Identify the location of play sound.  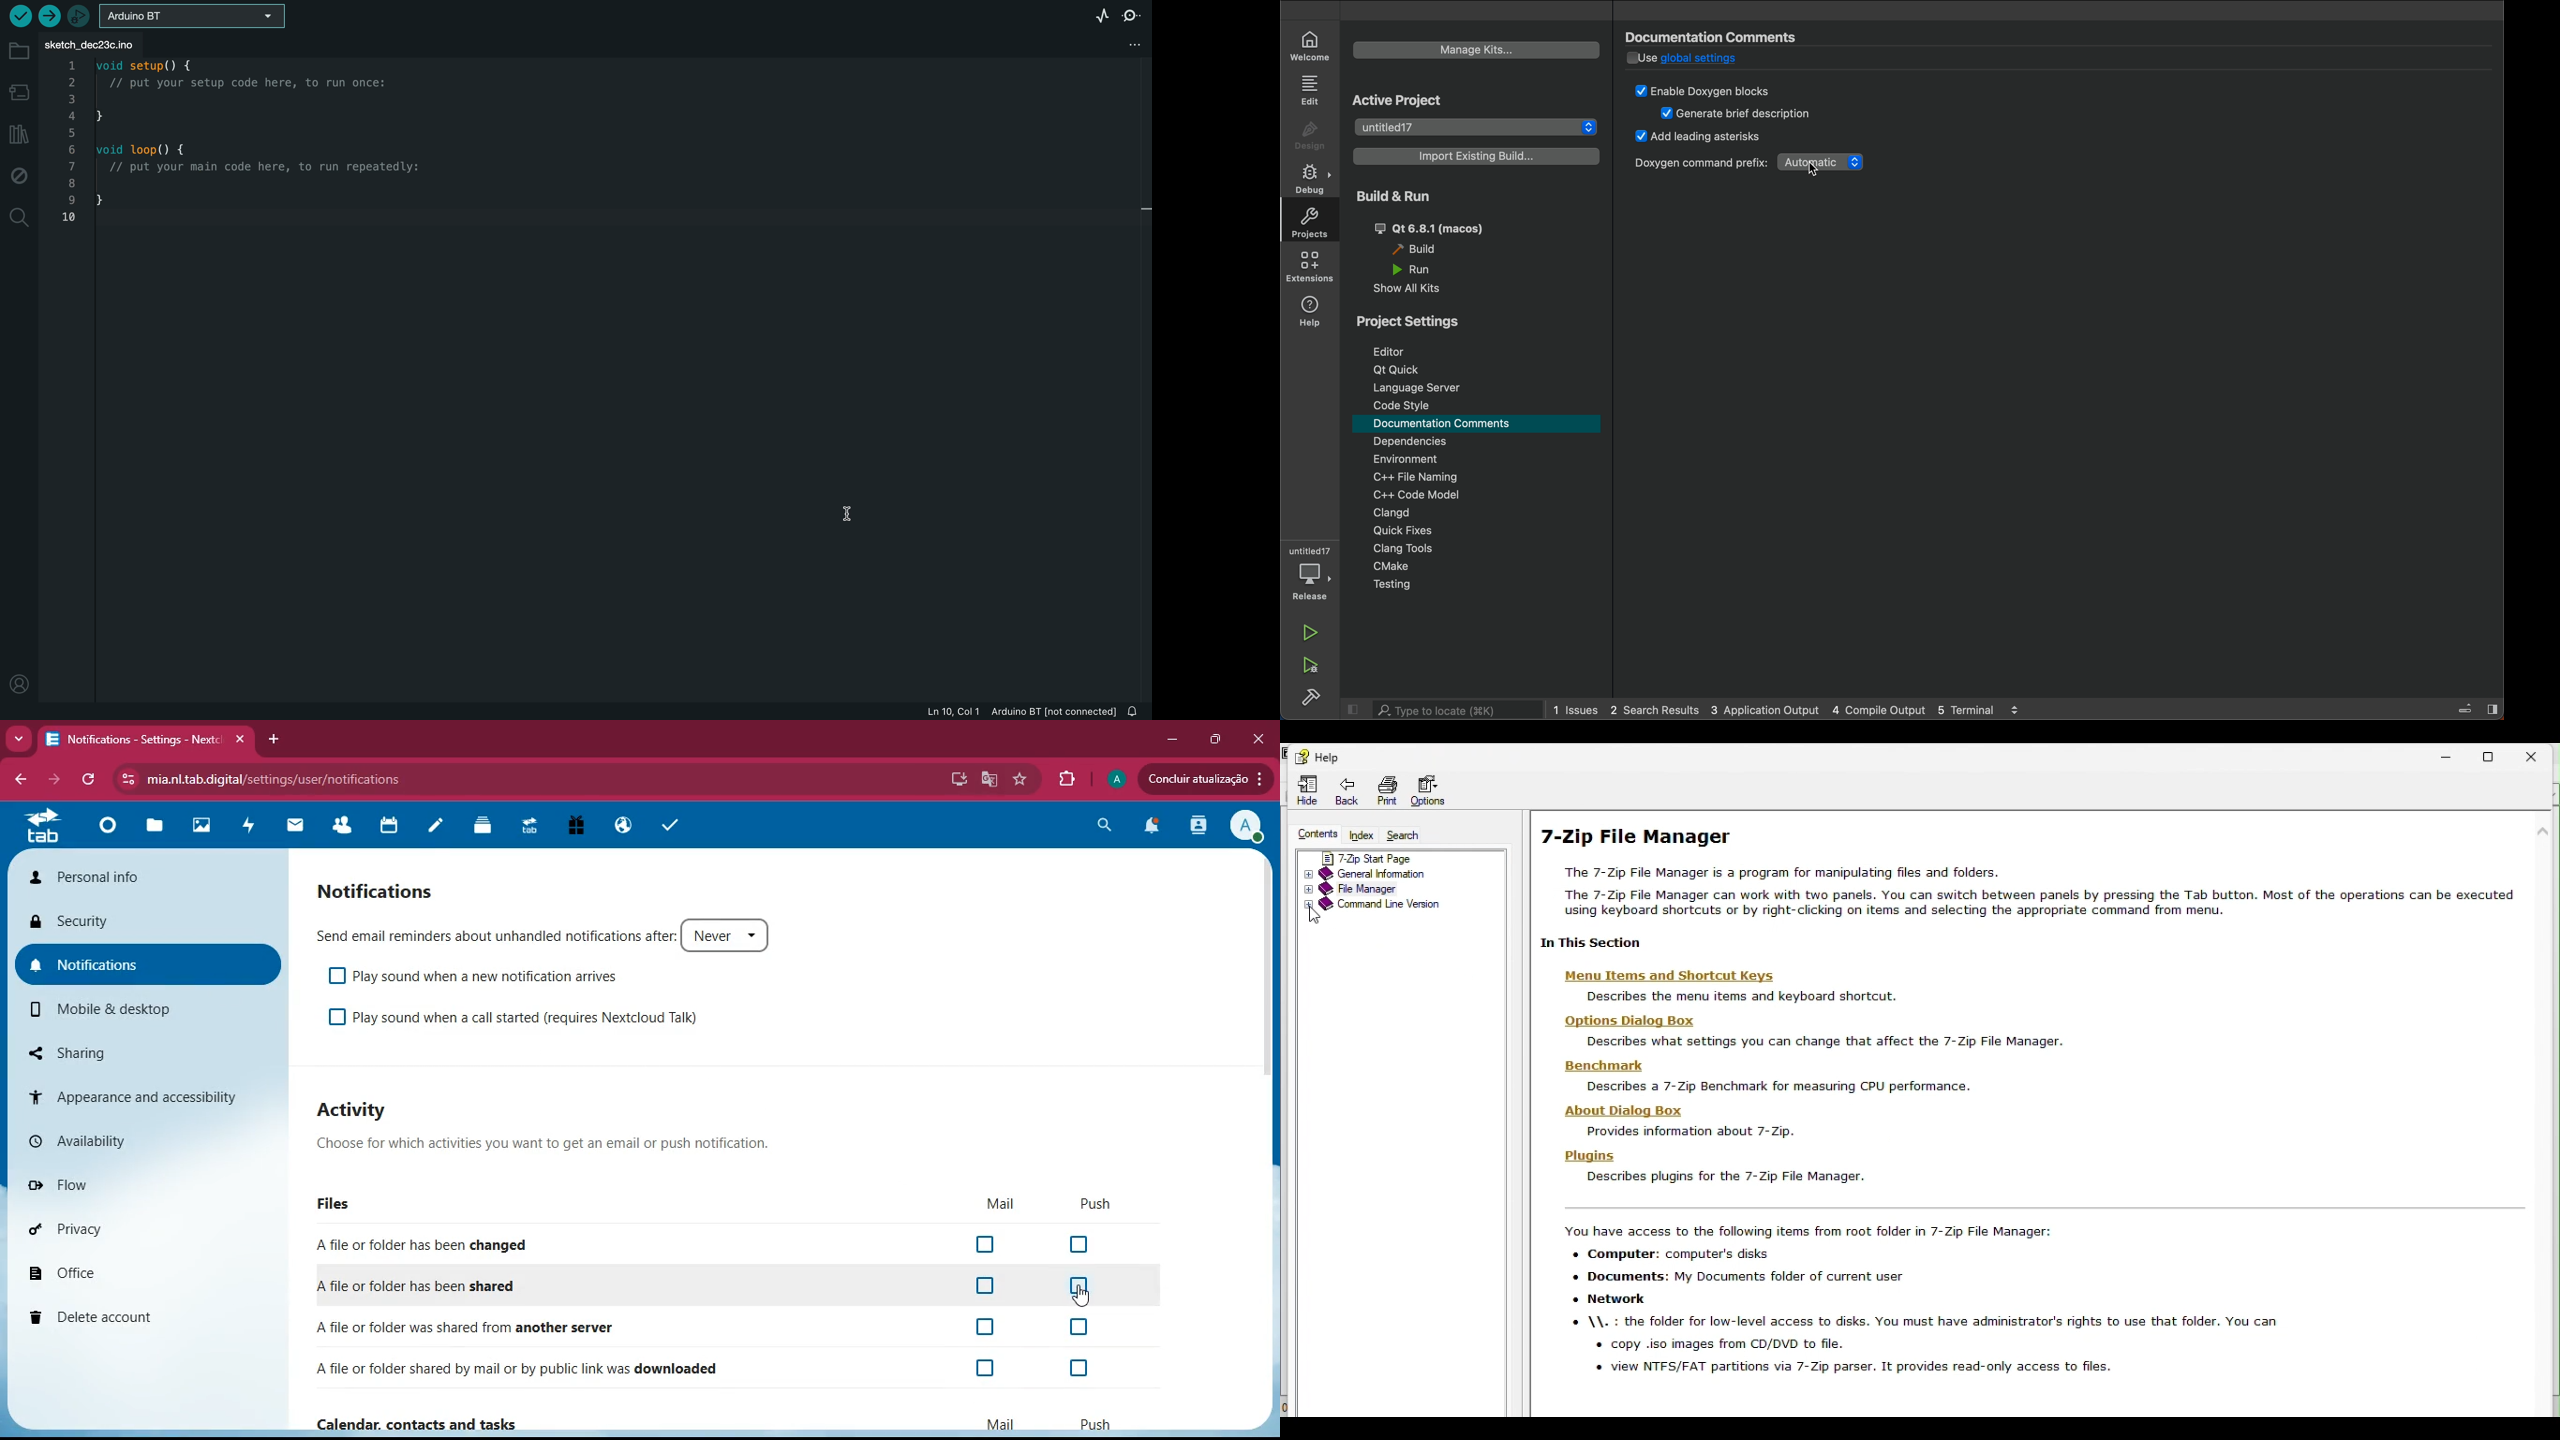
(478, 977).